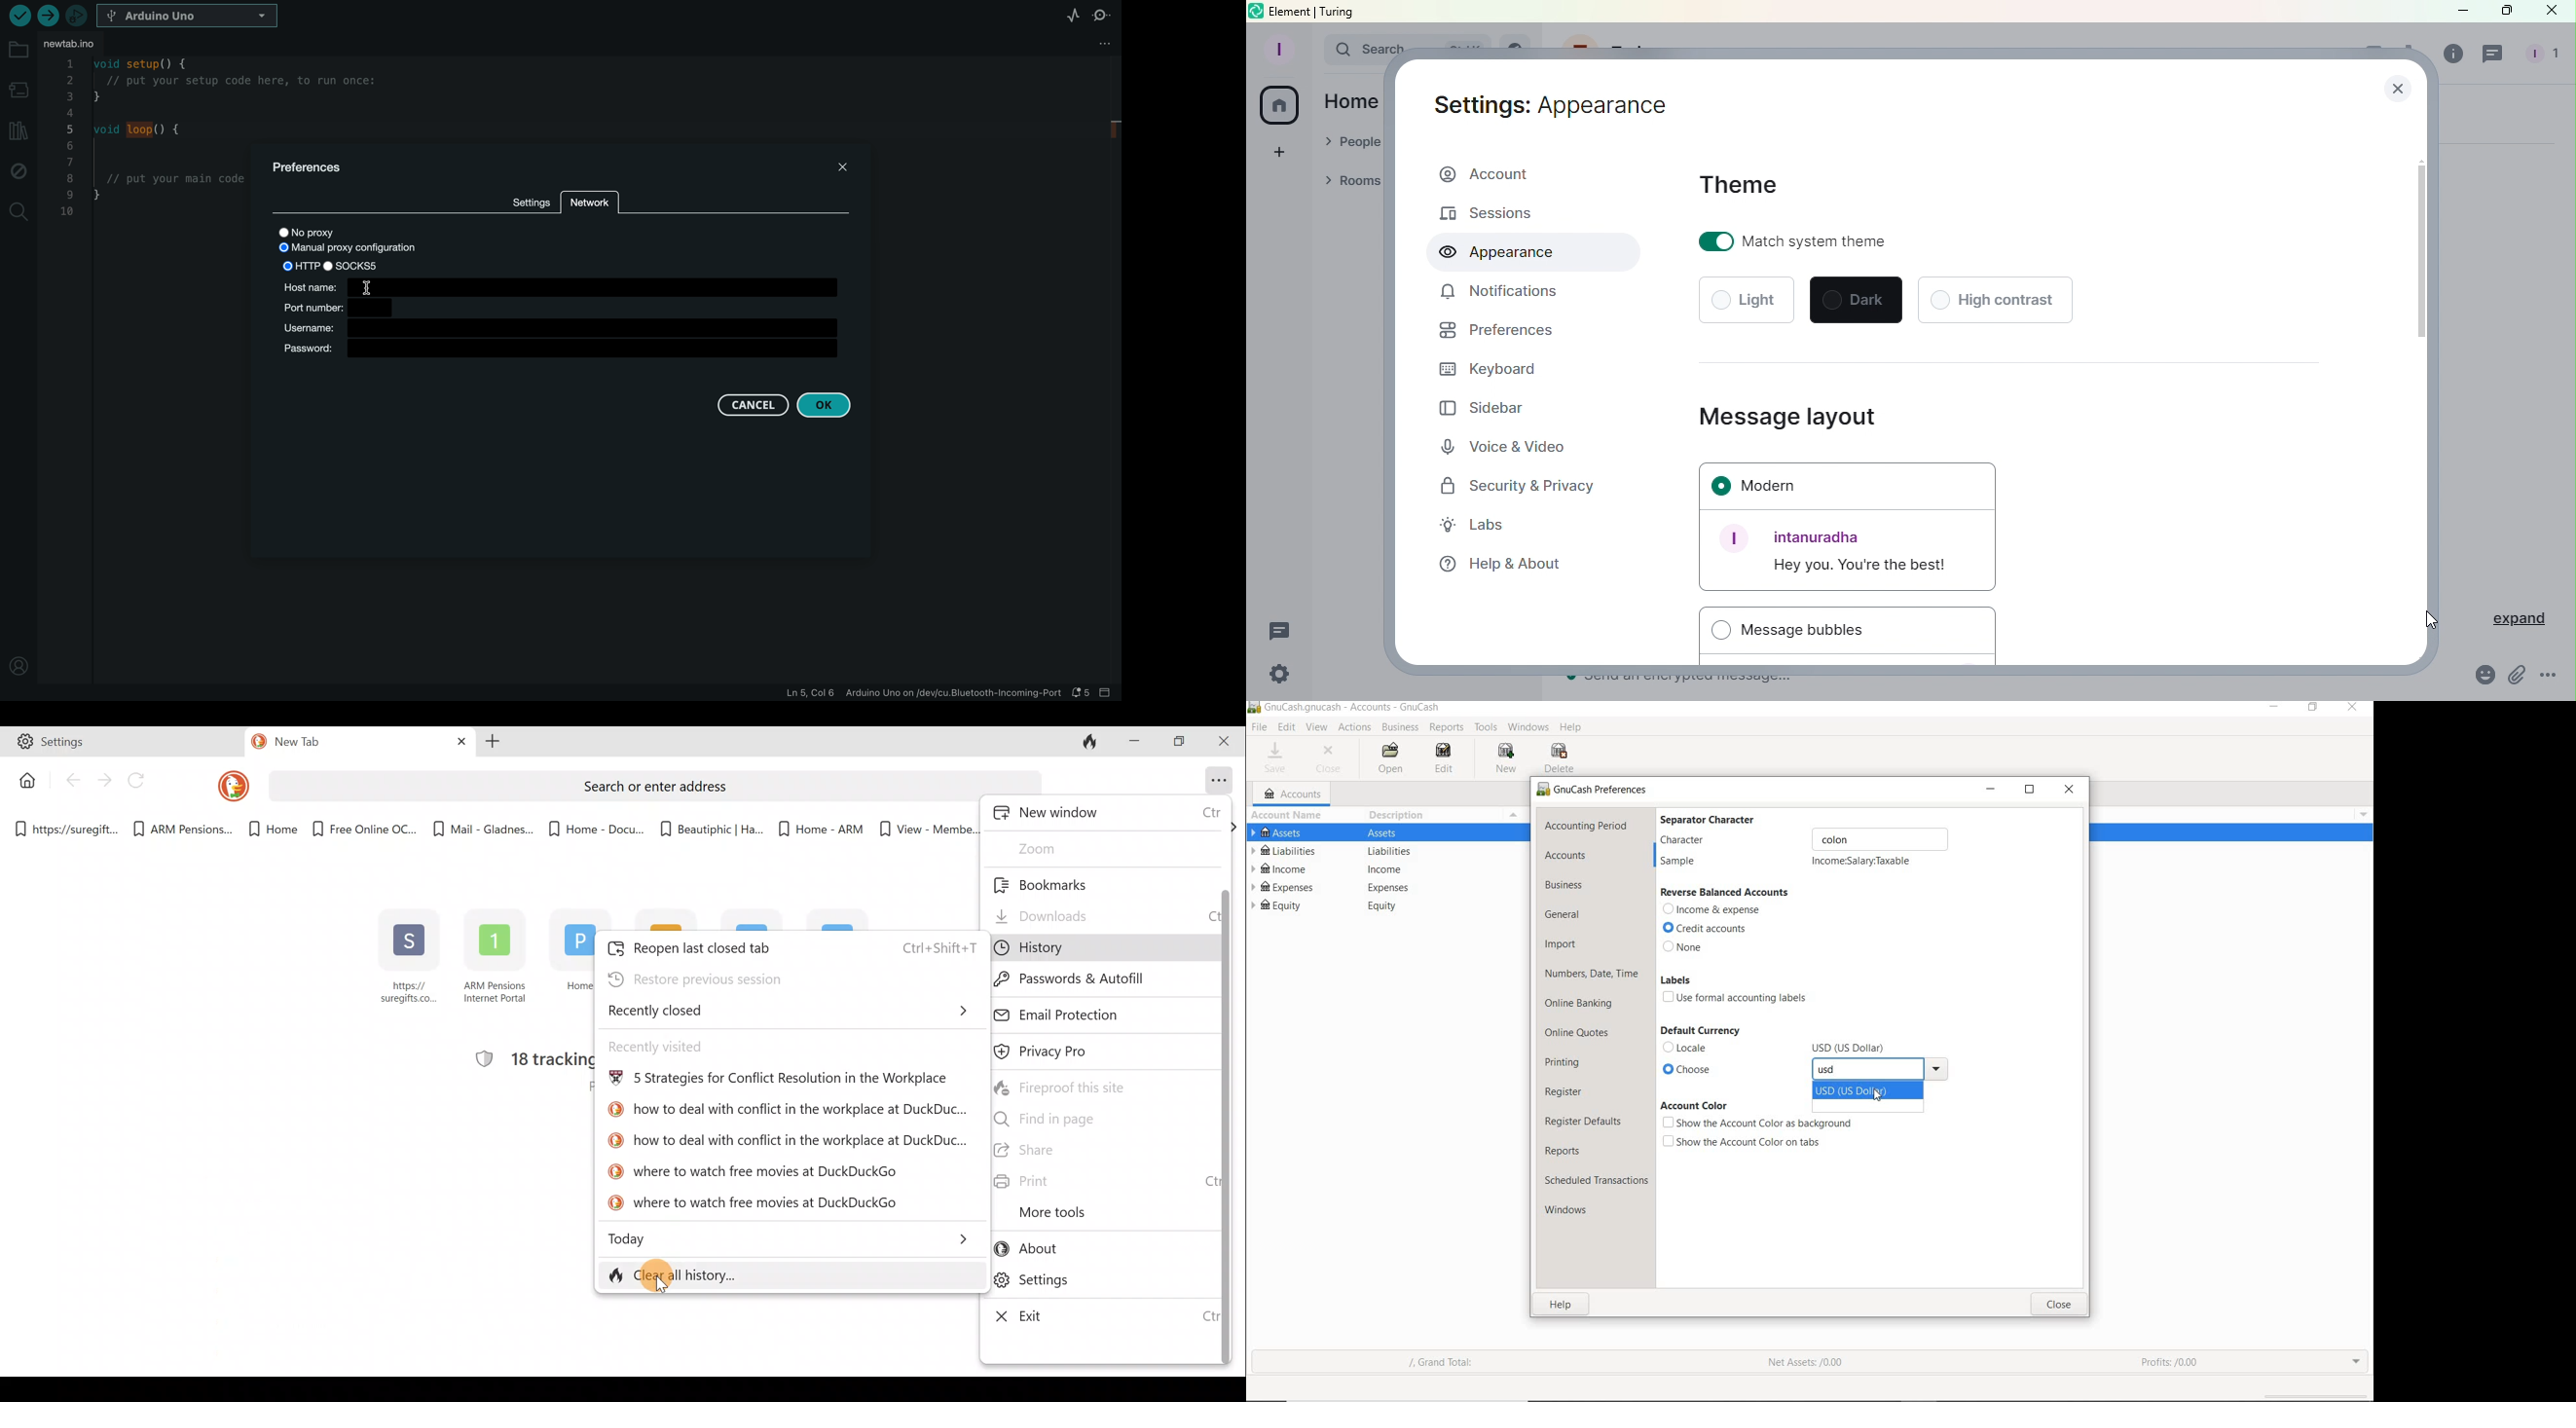  Describe the element at coordinates (709, 826) in the screenshot. I see `Beautiphic | Ha` at that location.